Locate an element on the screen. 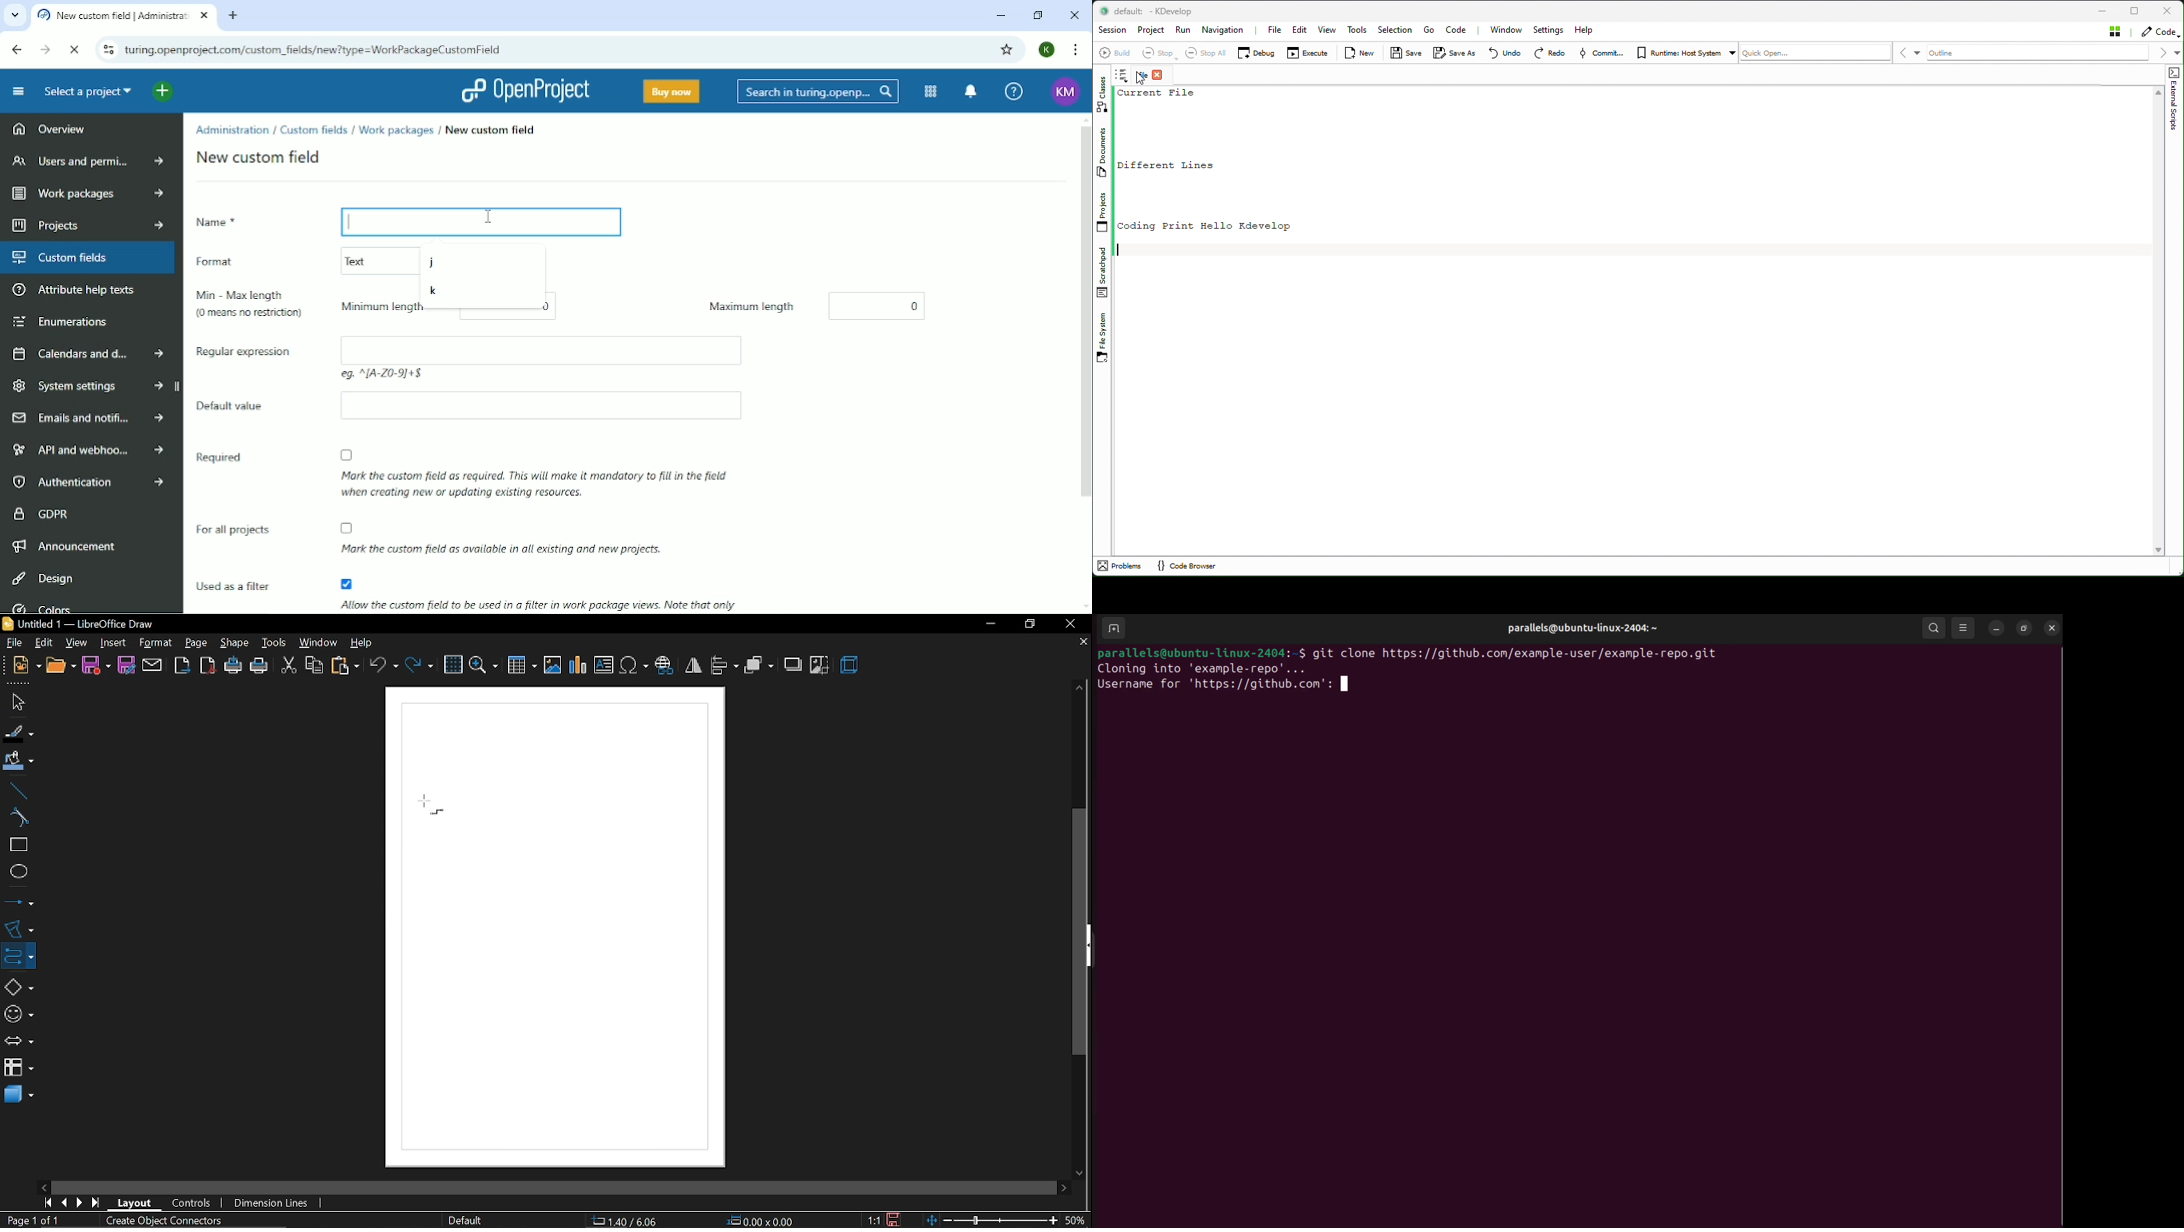 Image resolution: width=2184 pixels, height=1232 pixels. Design is located at coordinates (43, 577).